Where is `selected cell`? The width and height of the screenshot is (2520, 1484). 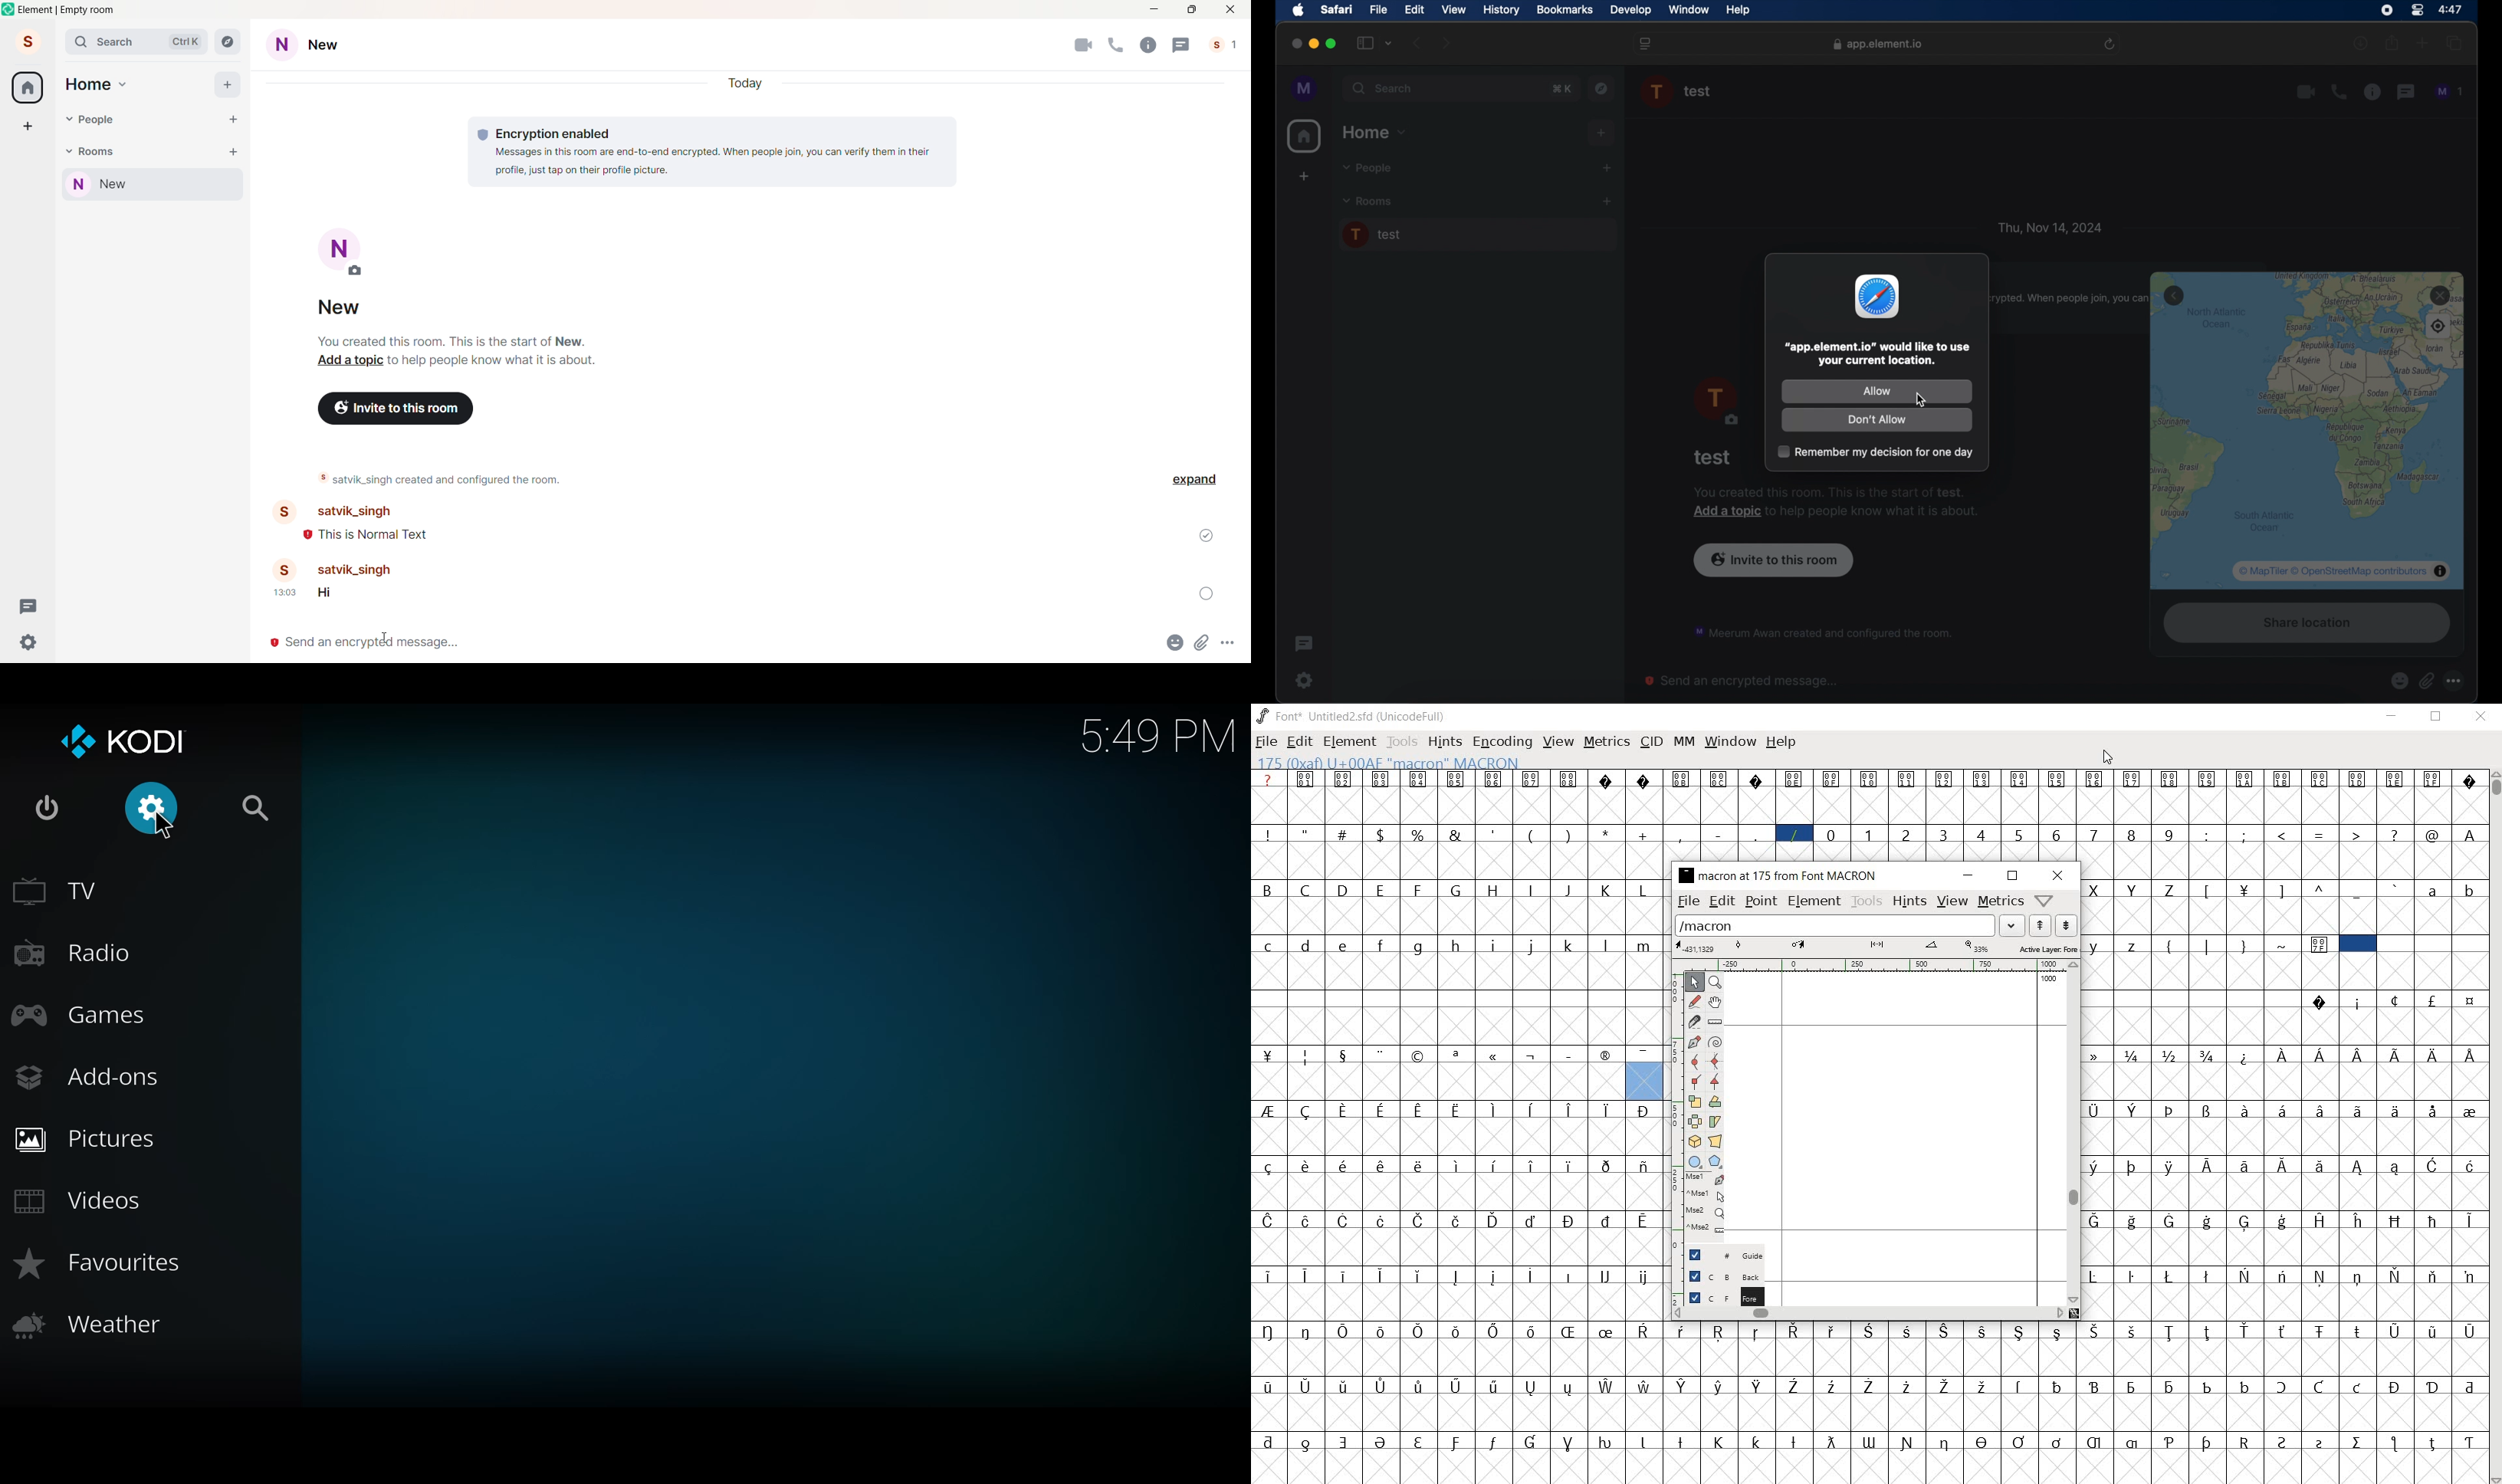 selected cell is located at coordinates (2357, 944).